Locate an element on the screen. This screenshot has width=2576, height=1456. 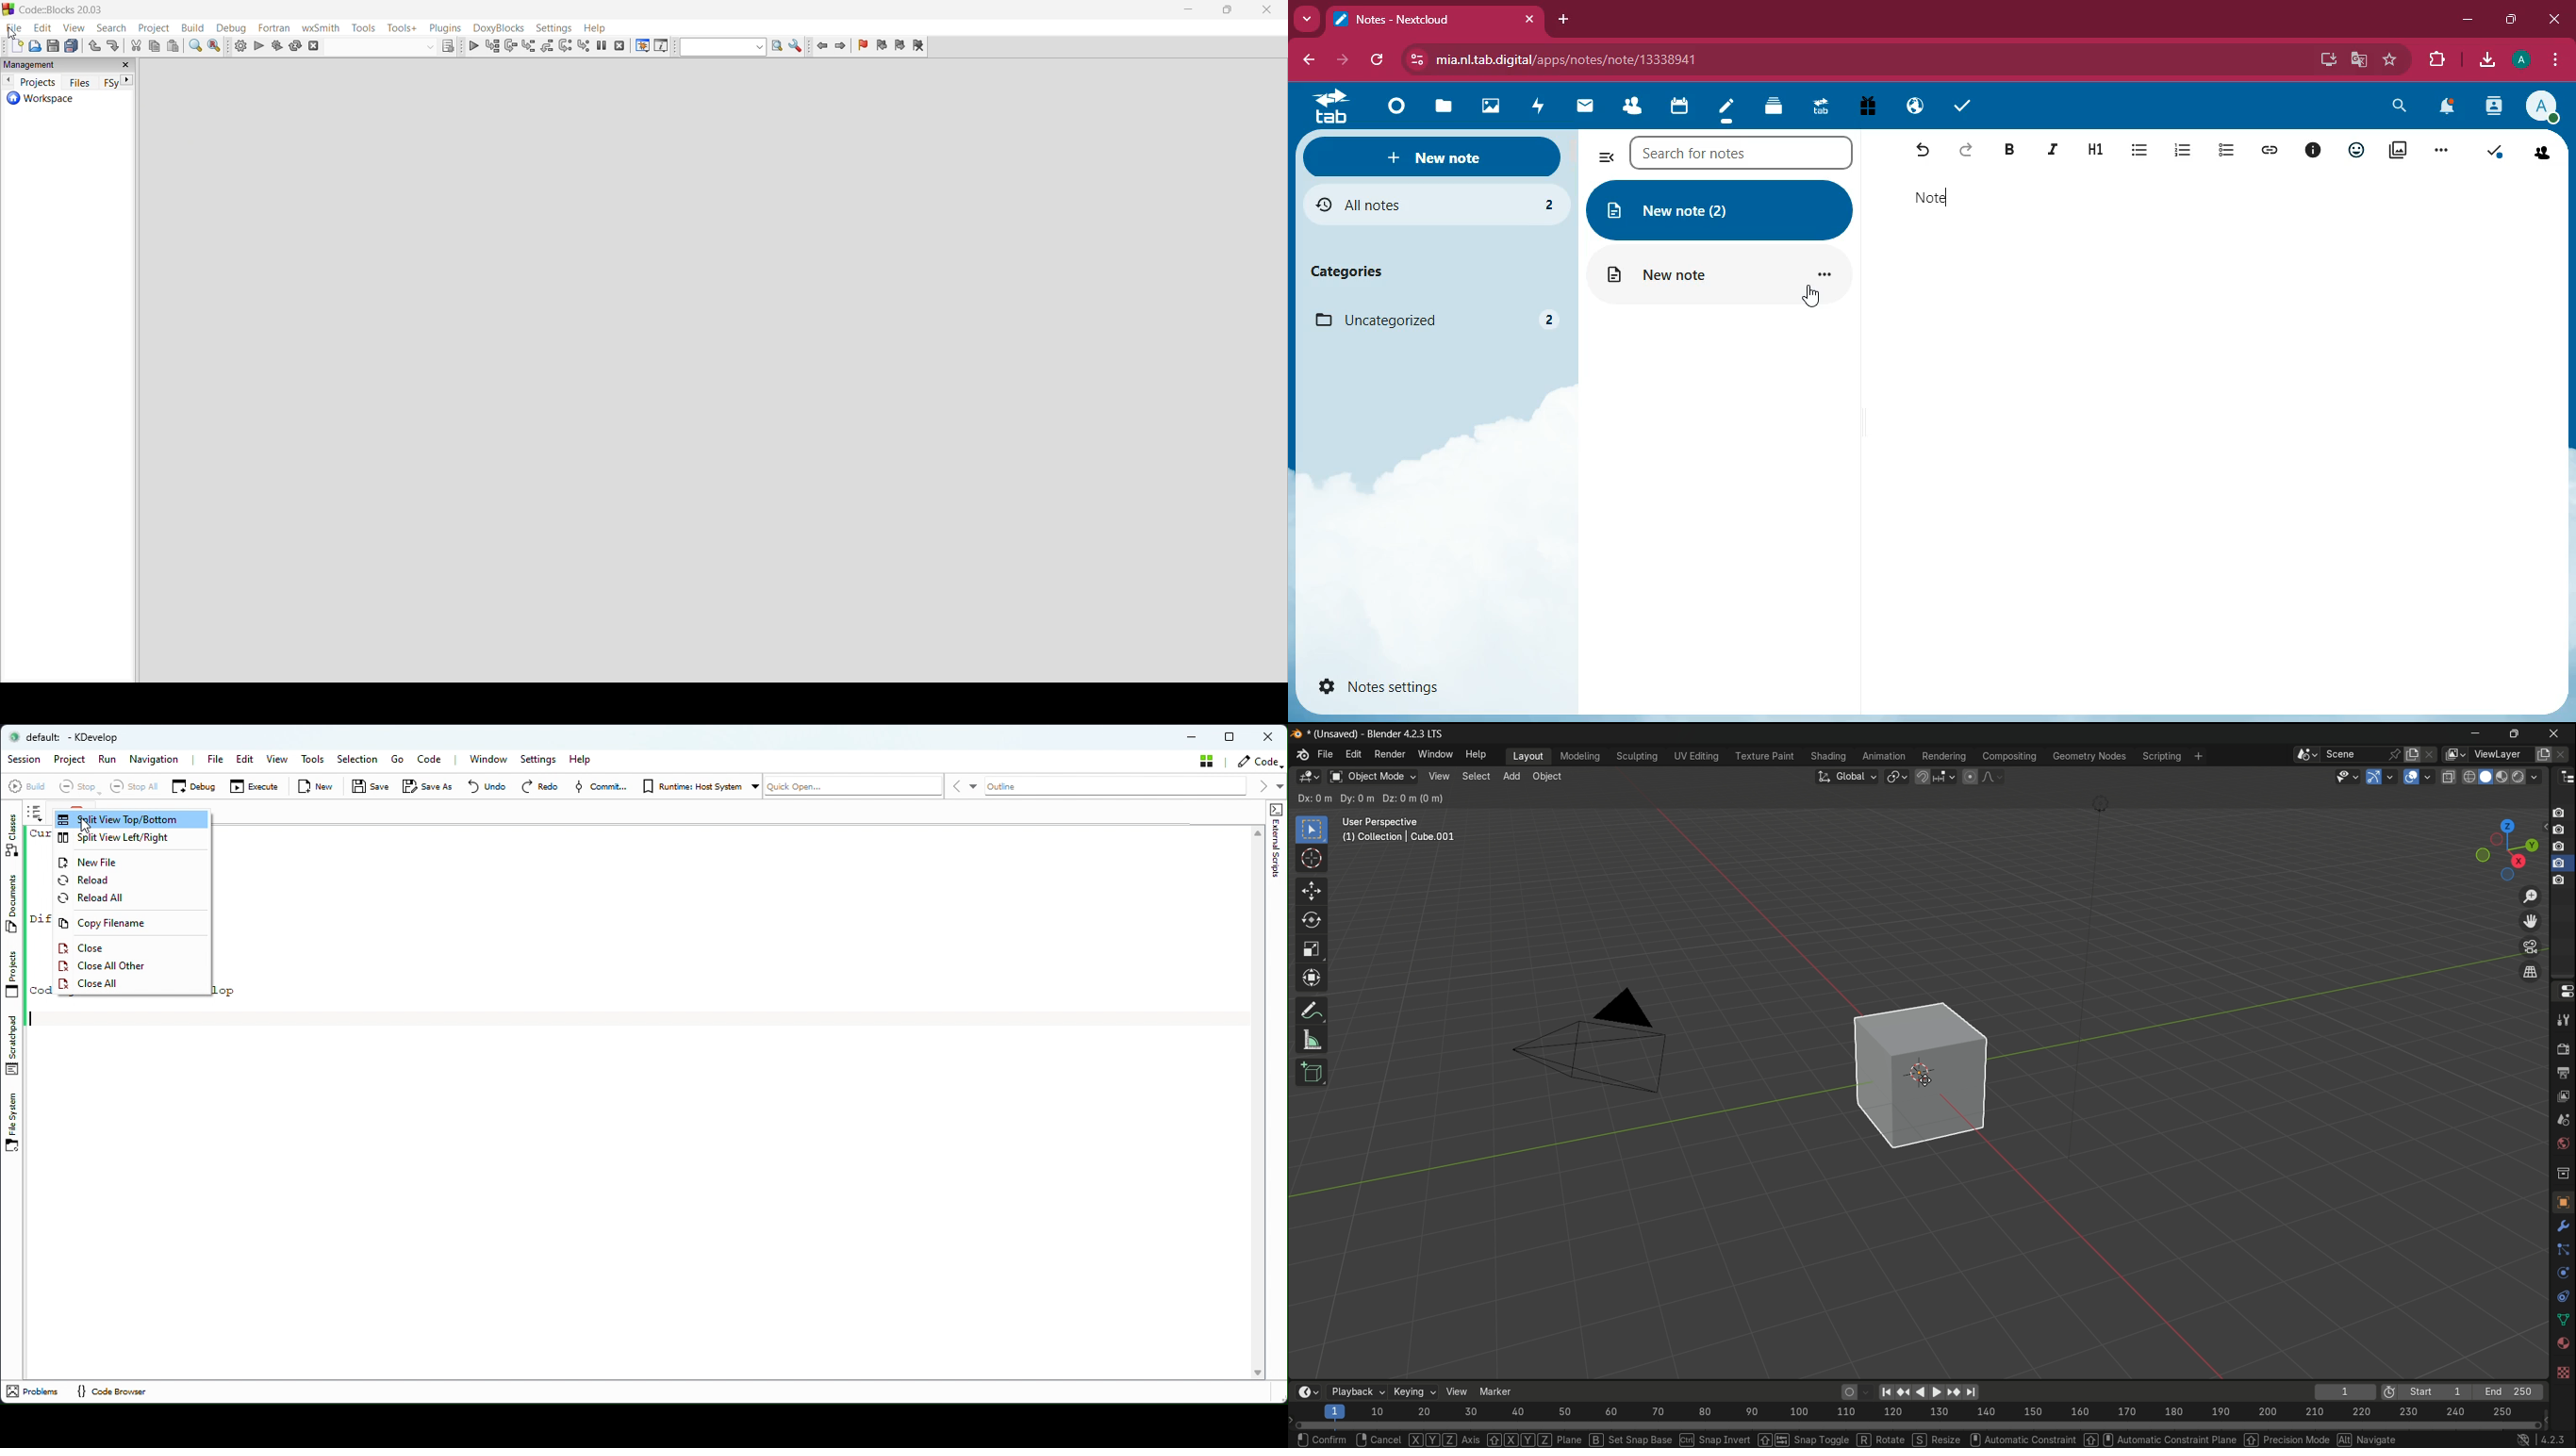
sculpting menu is located at coordinates (1634, 756).